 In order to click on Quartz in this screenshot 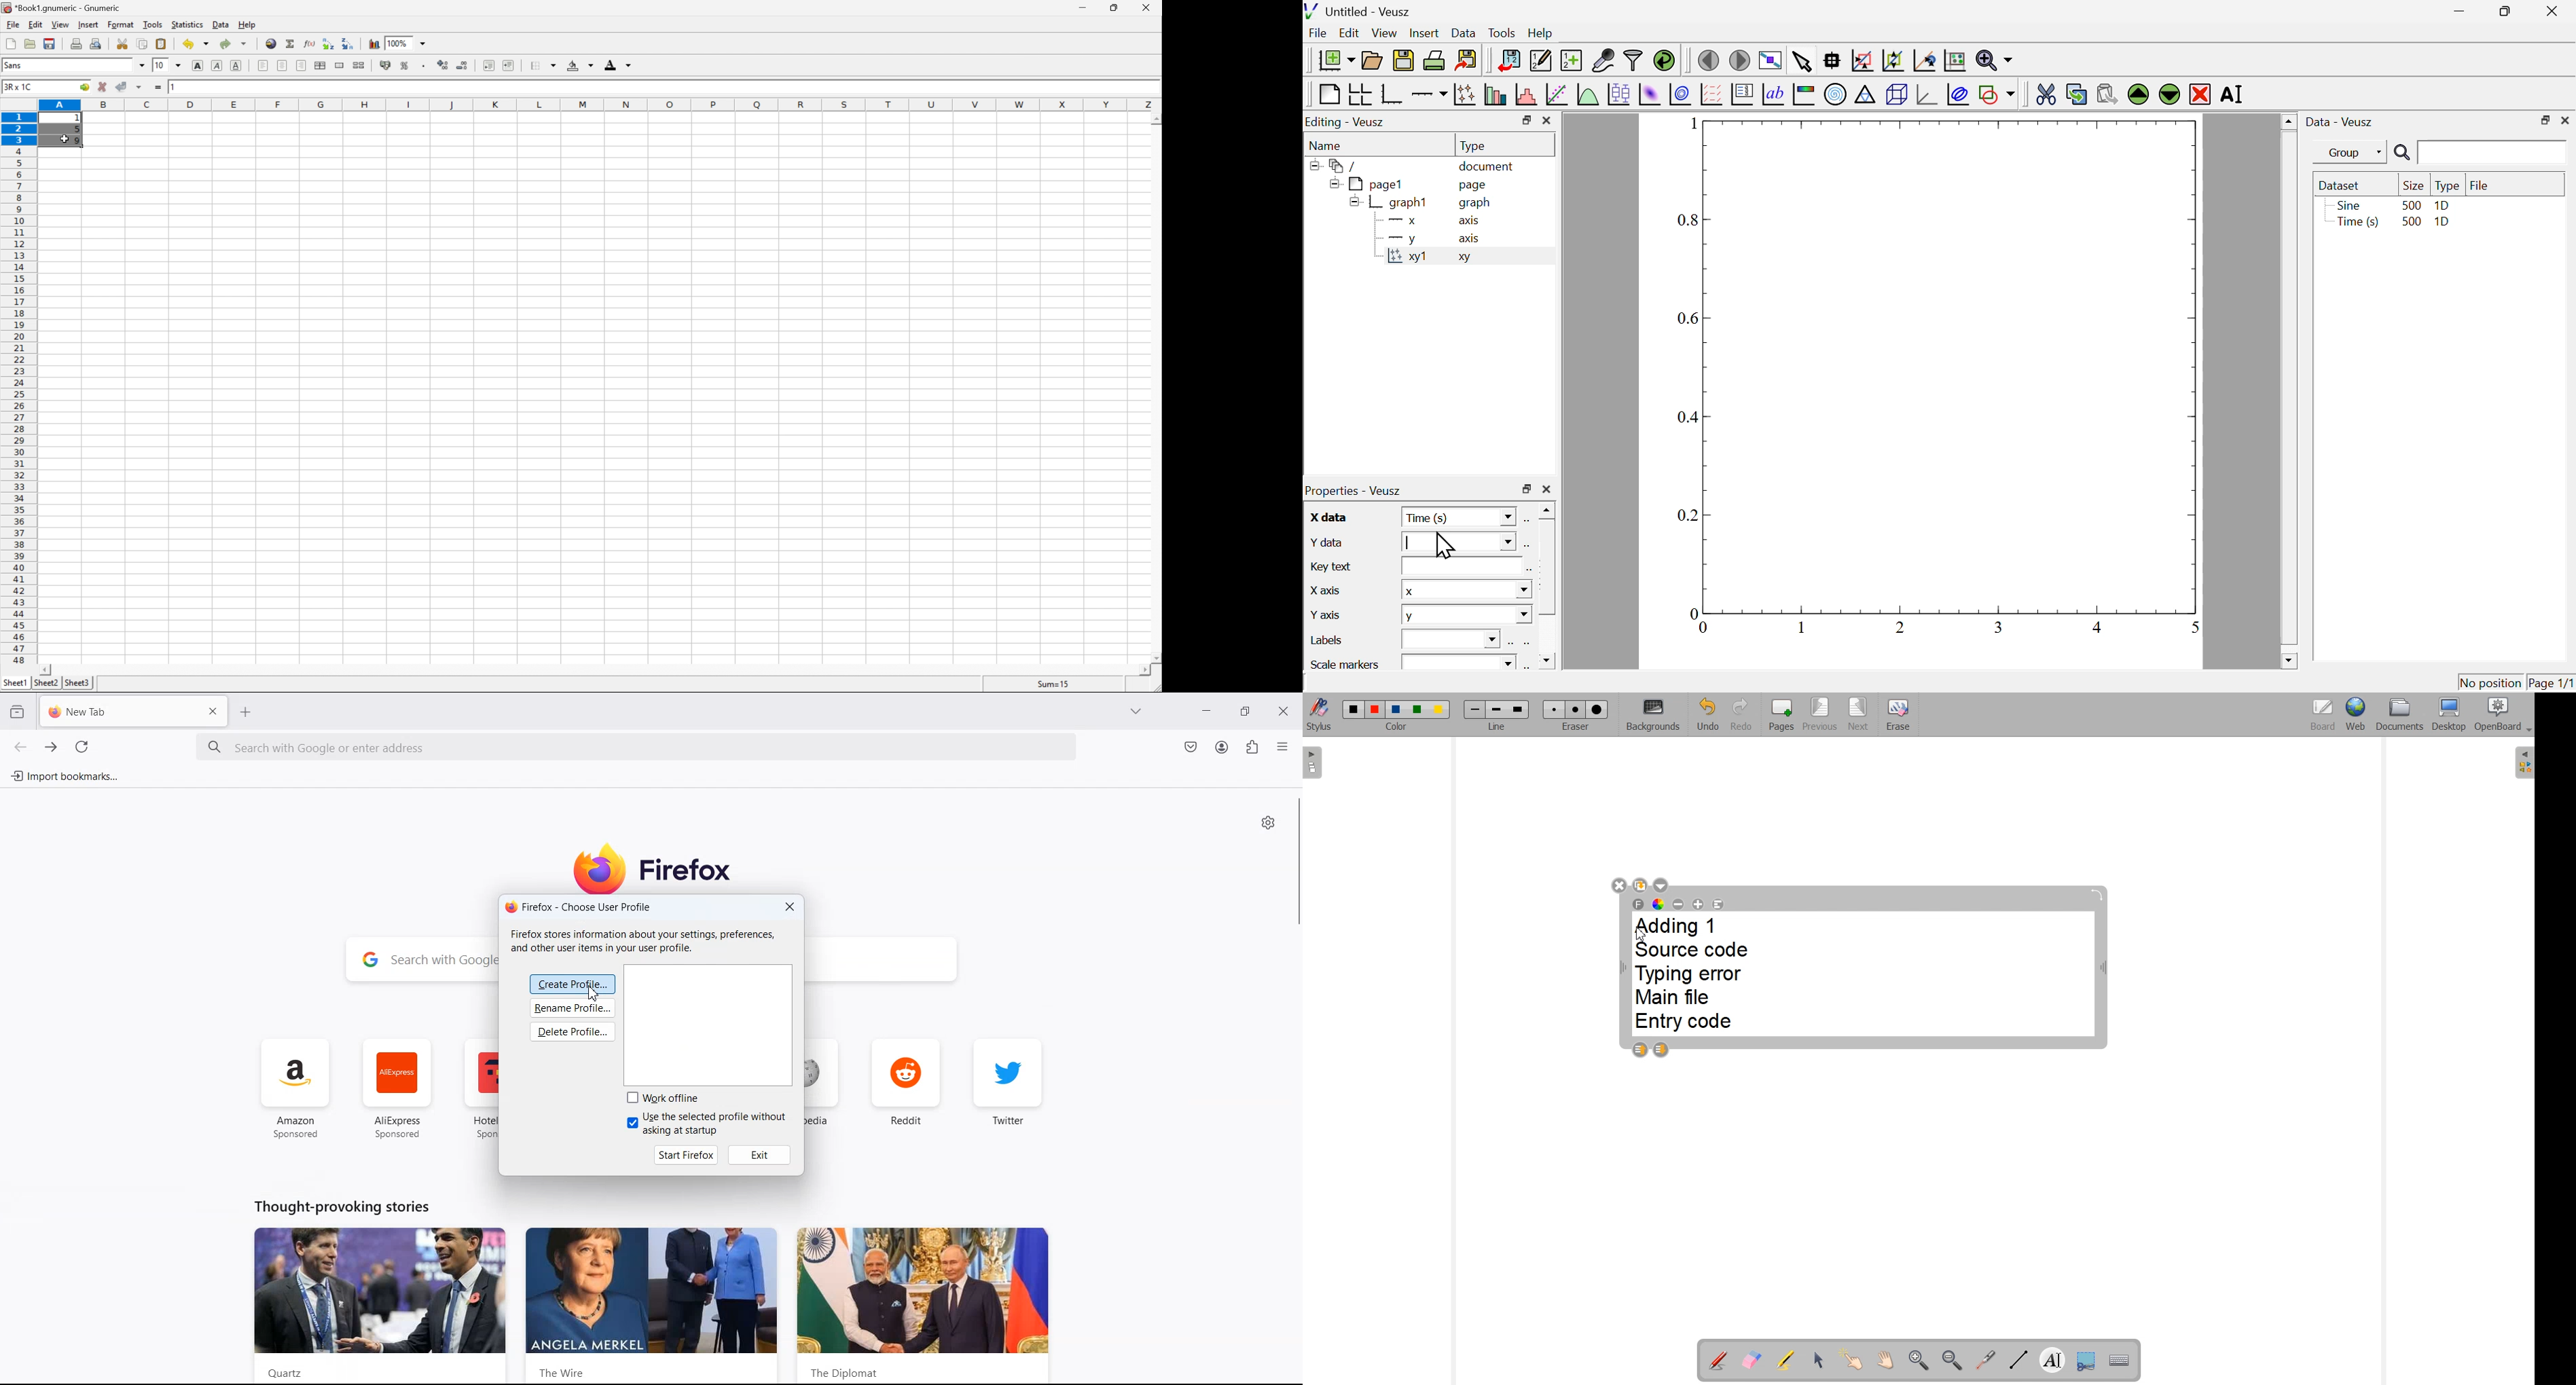, I will do `click(383, 1305)`.